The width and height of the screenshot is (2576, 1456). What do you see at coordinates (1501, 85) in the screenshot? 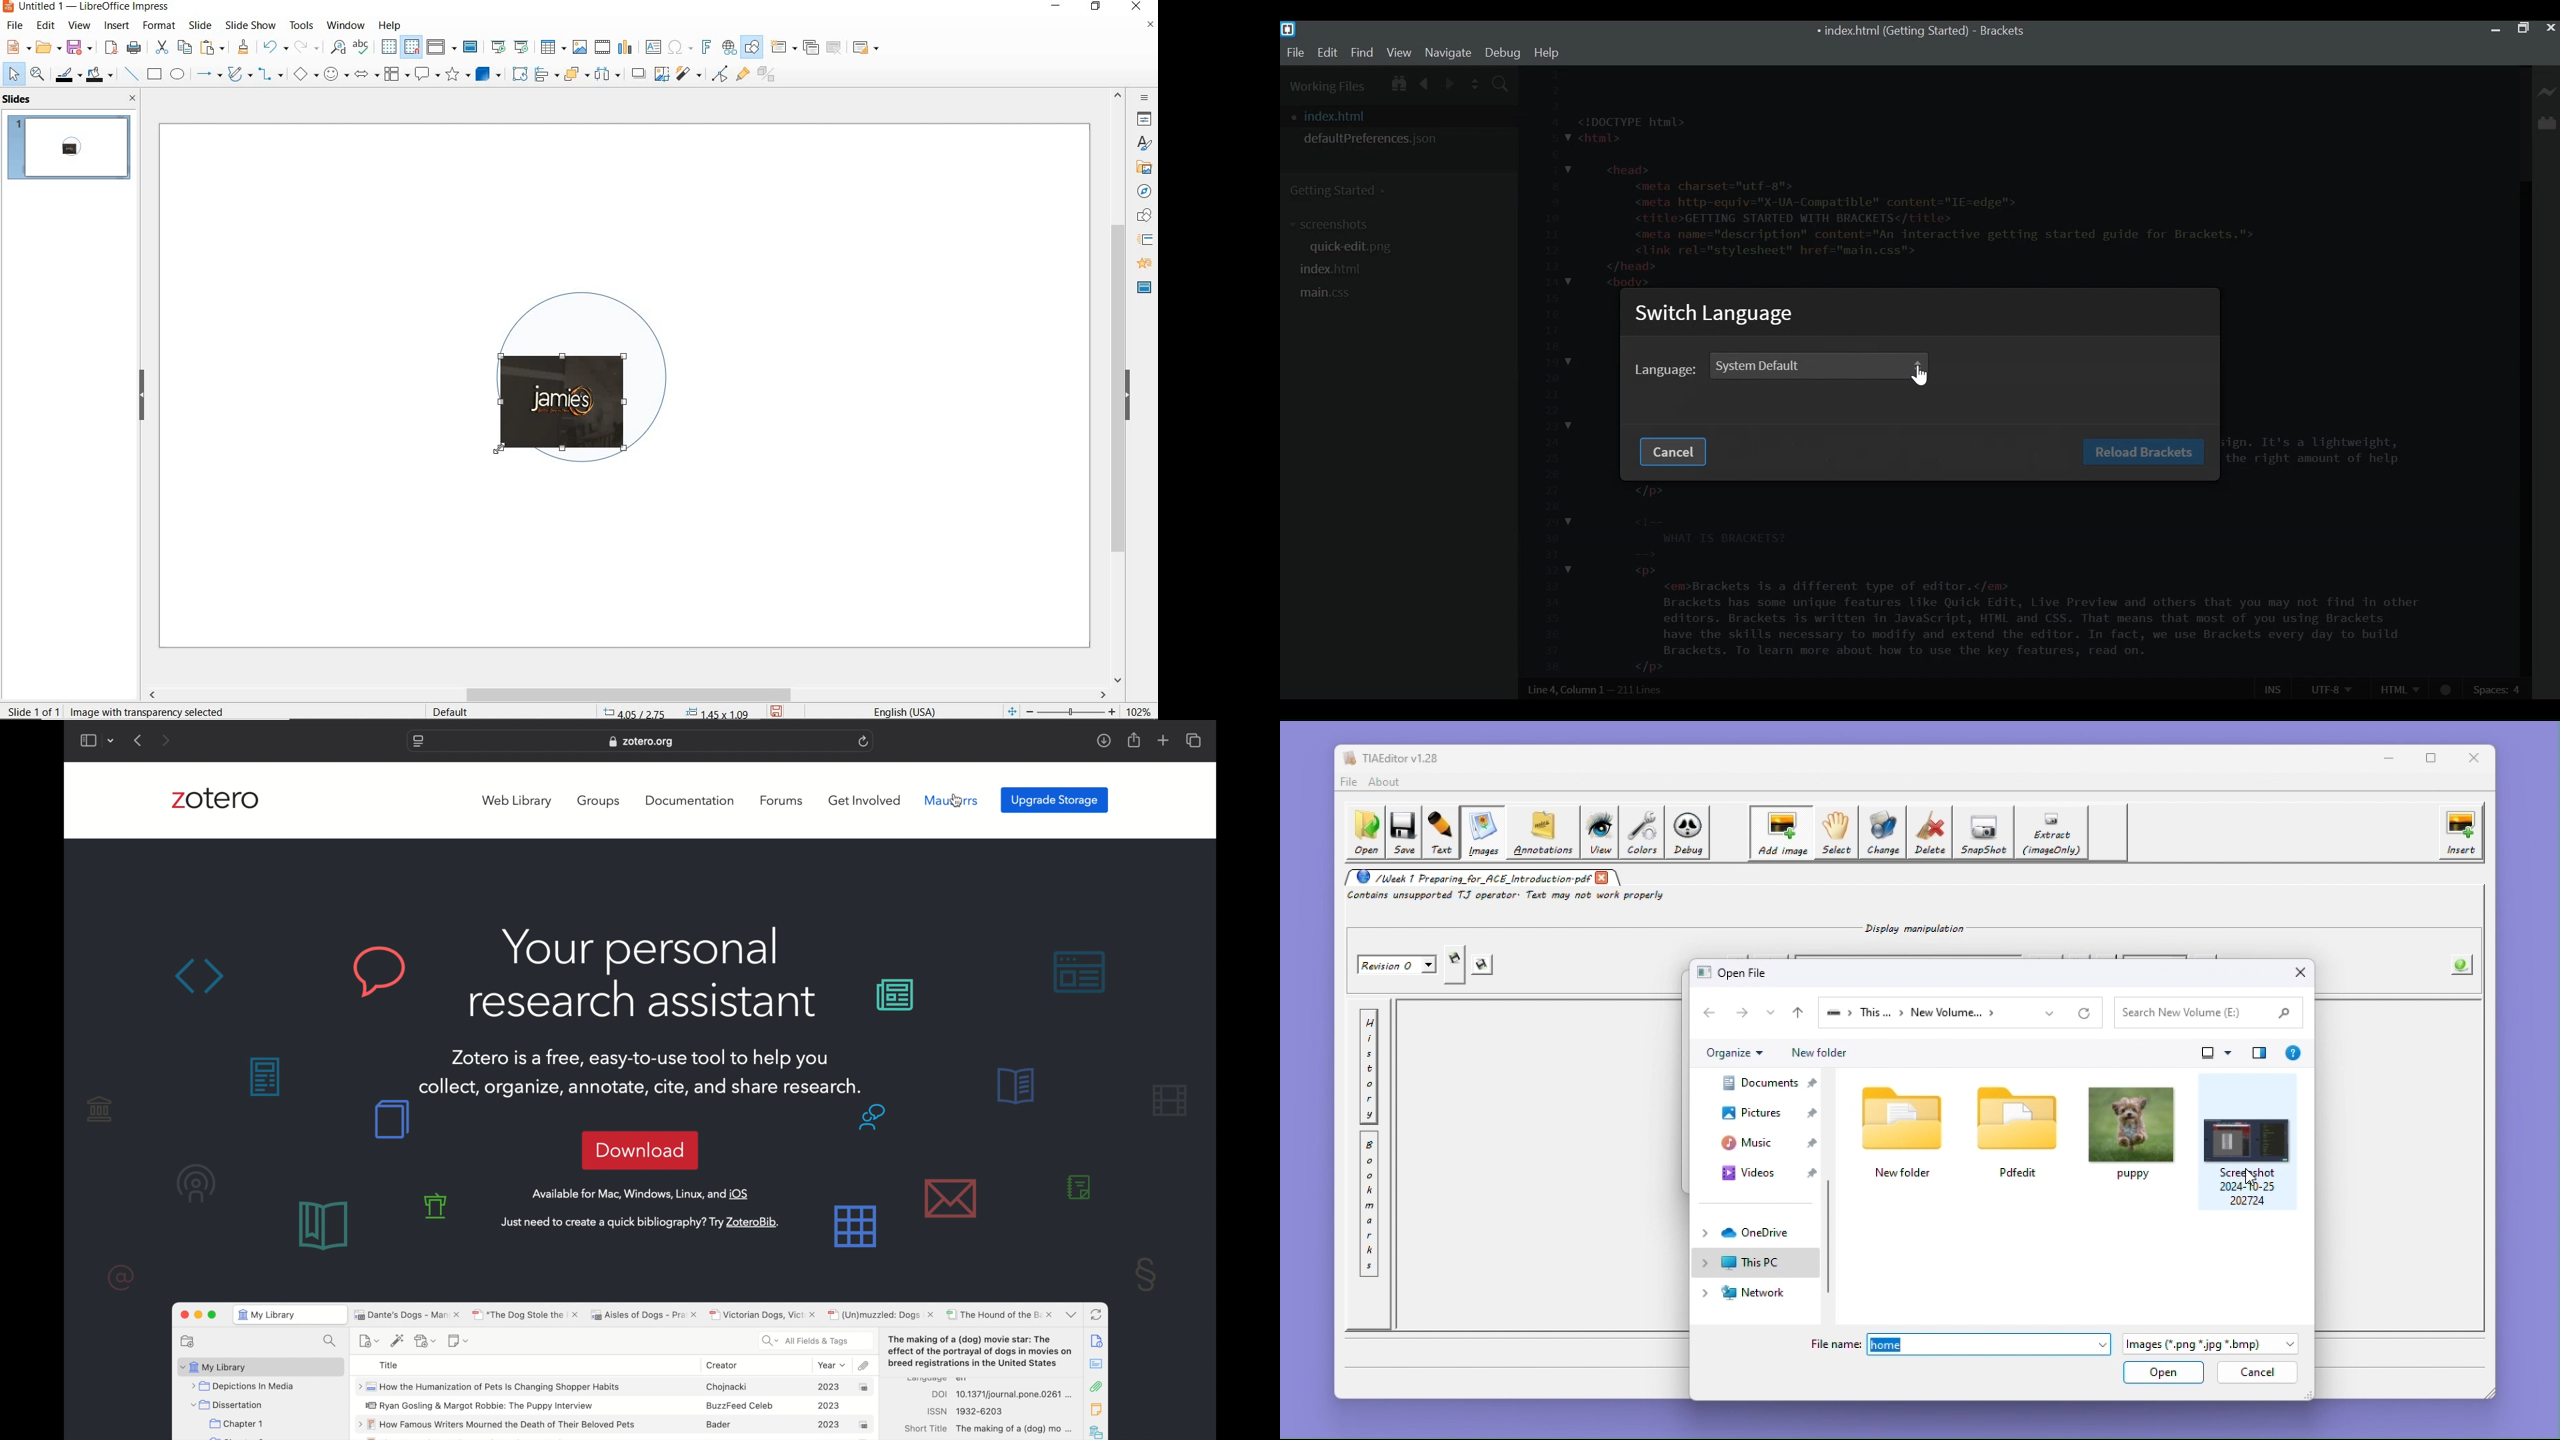
I see `Find in Files` at bounding box center [1501, 85].